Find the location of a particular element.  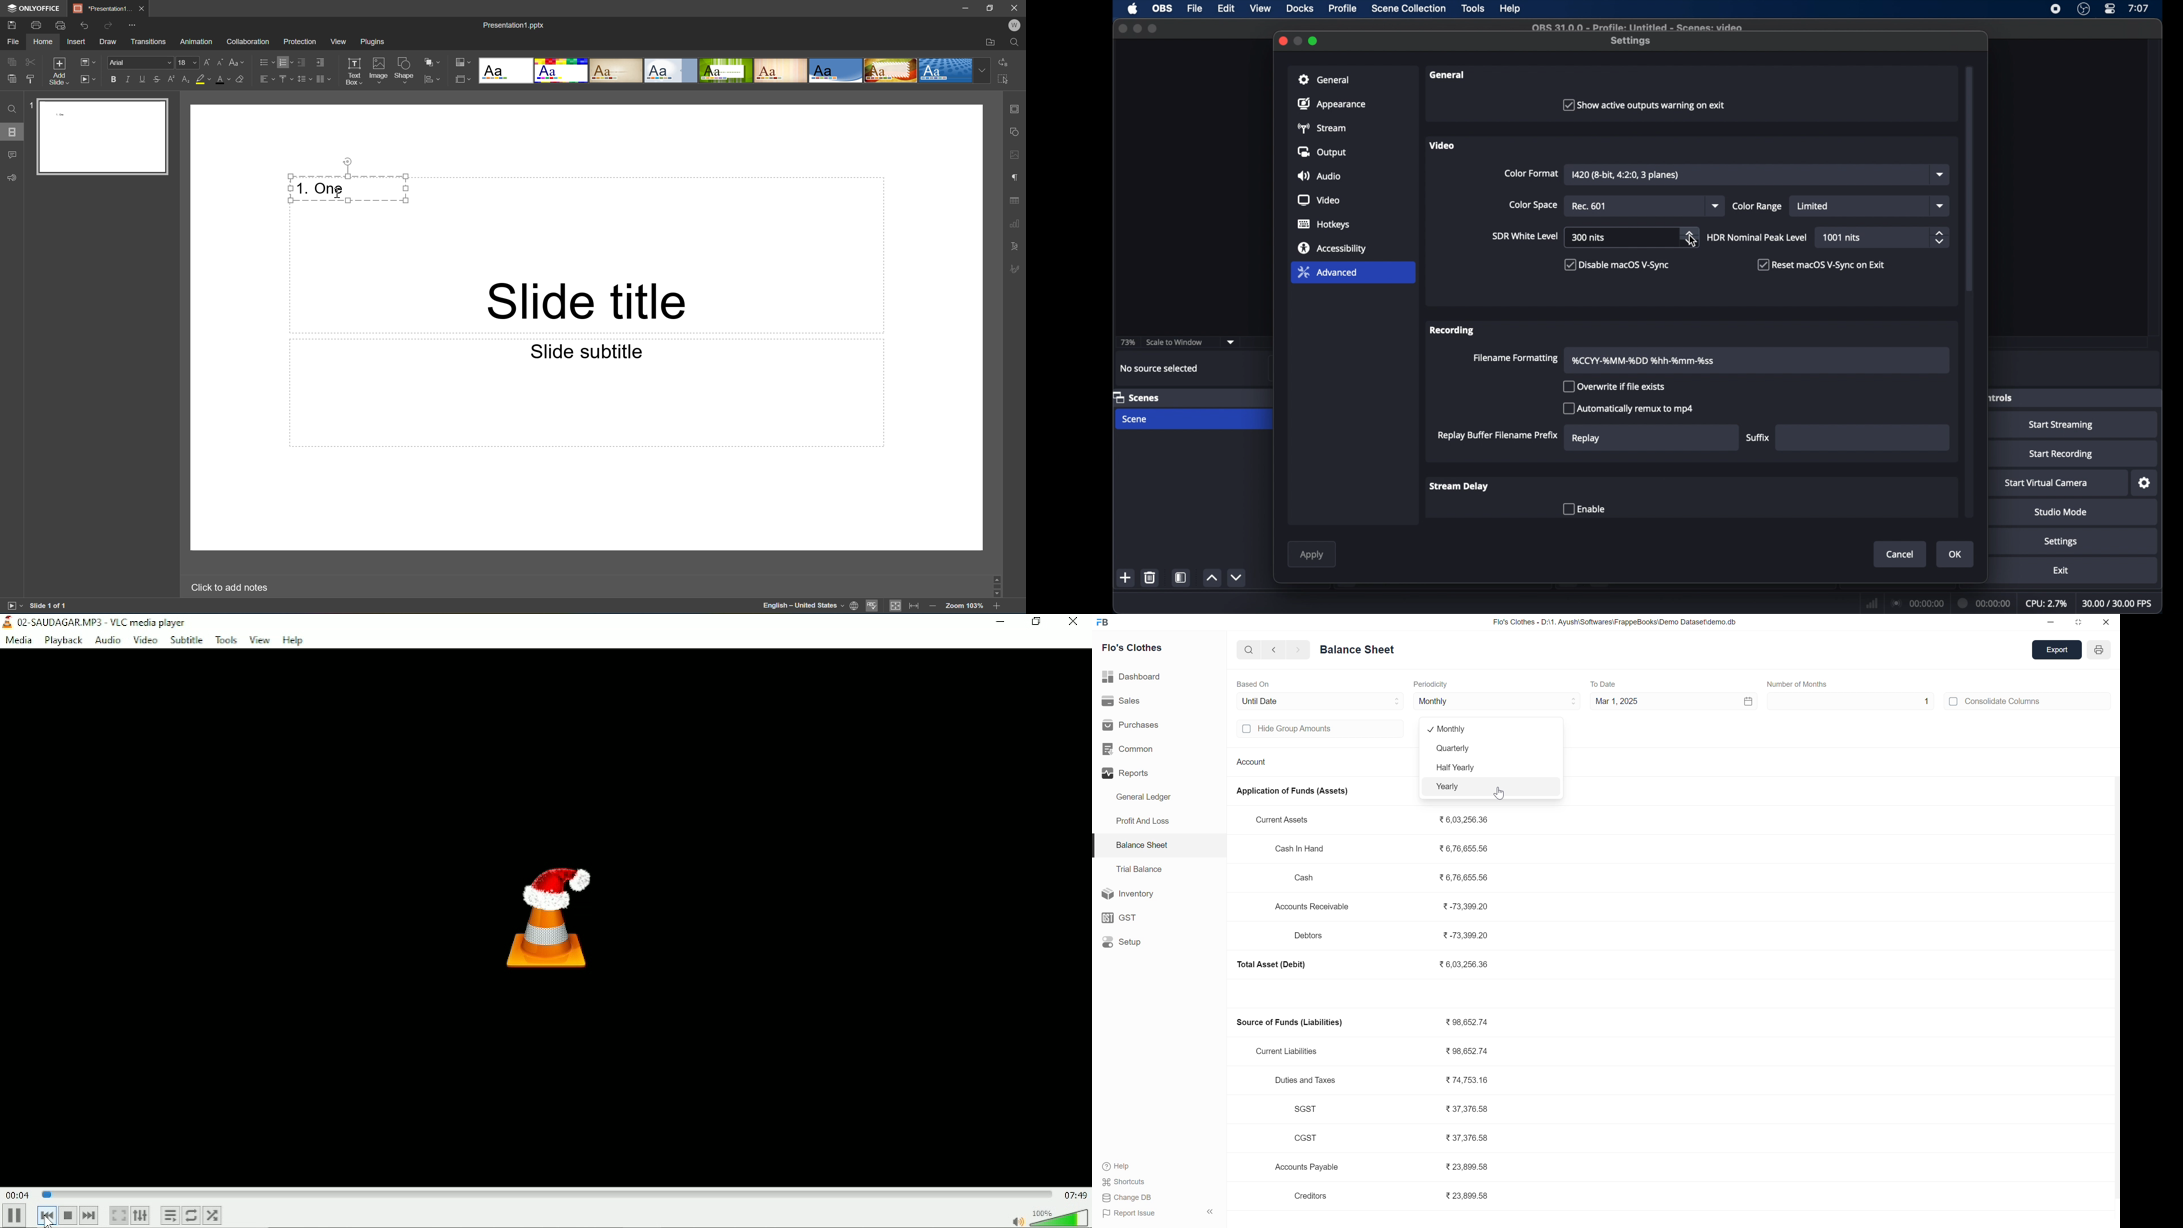

connection is located at coordinates (1917, 604).